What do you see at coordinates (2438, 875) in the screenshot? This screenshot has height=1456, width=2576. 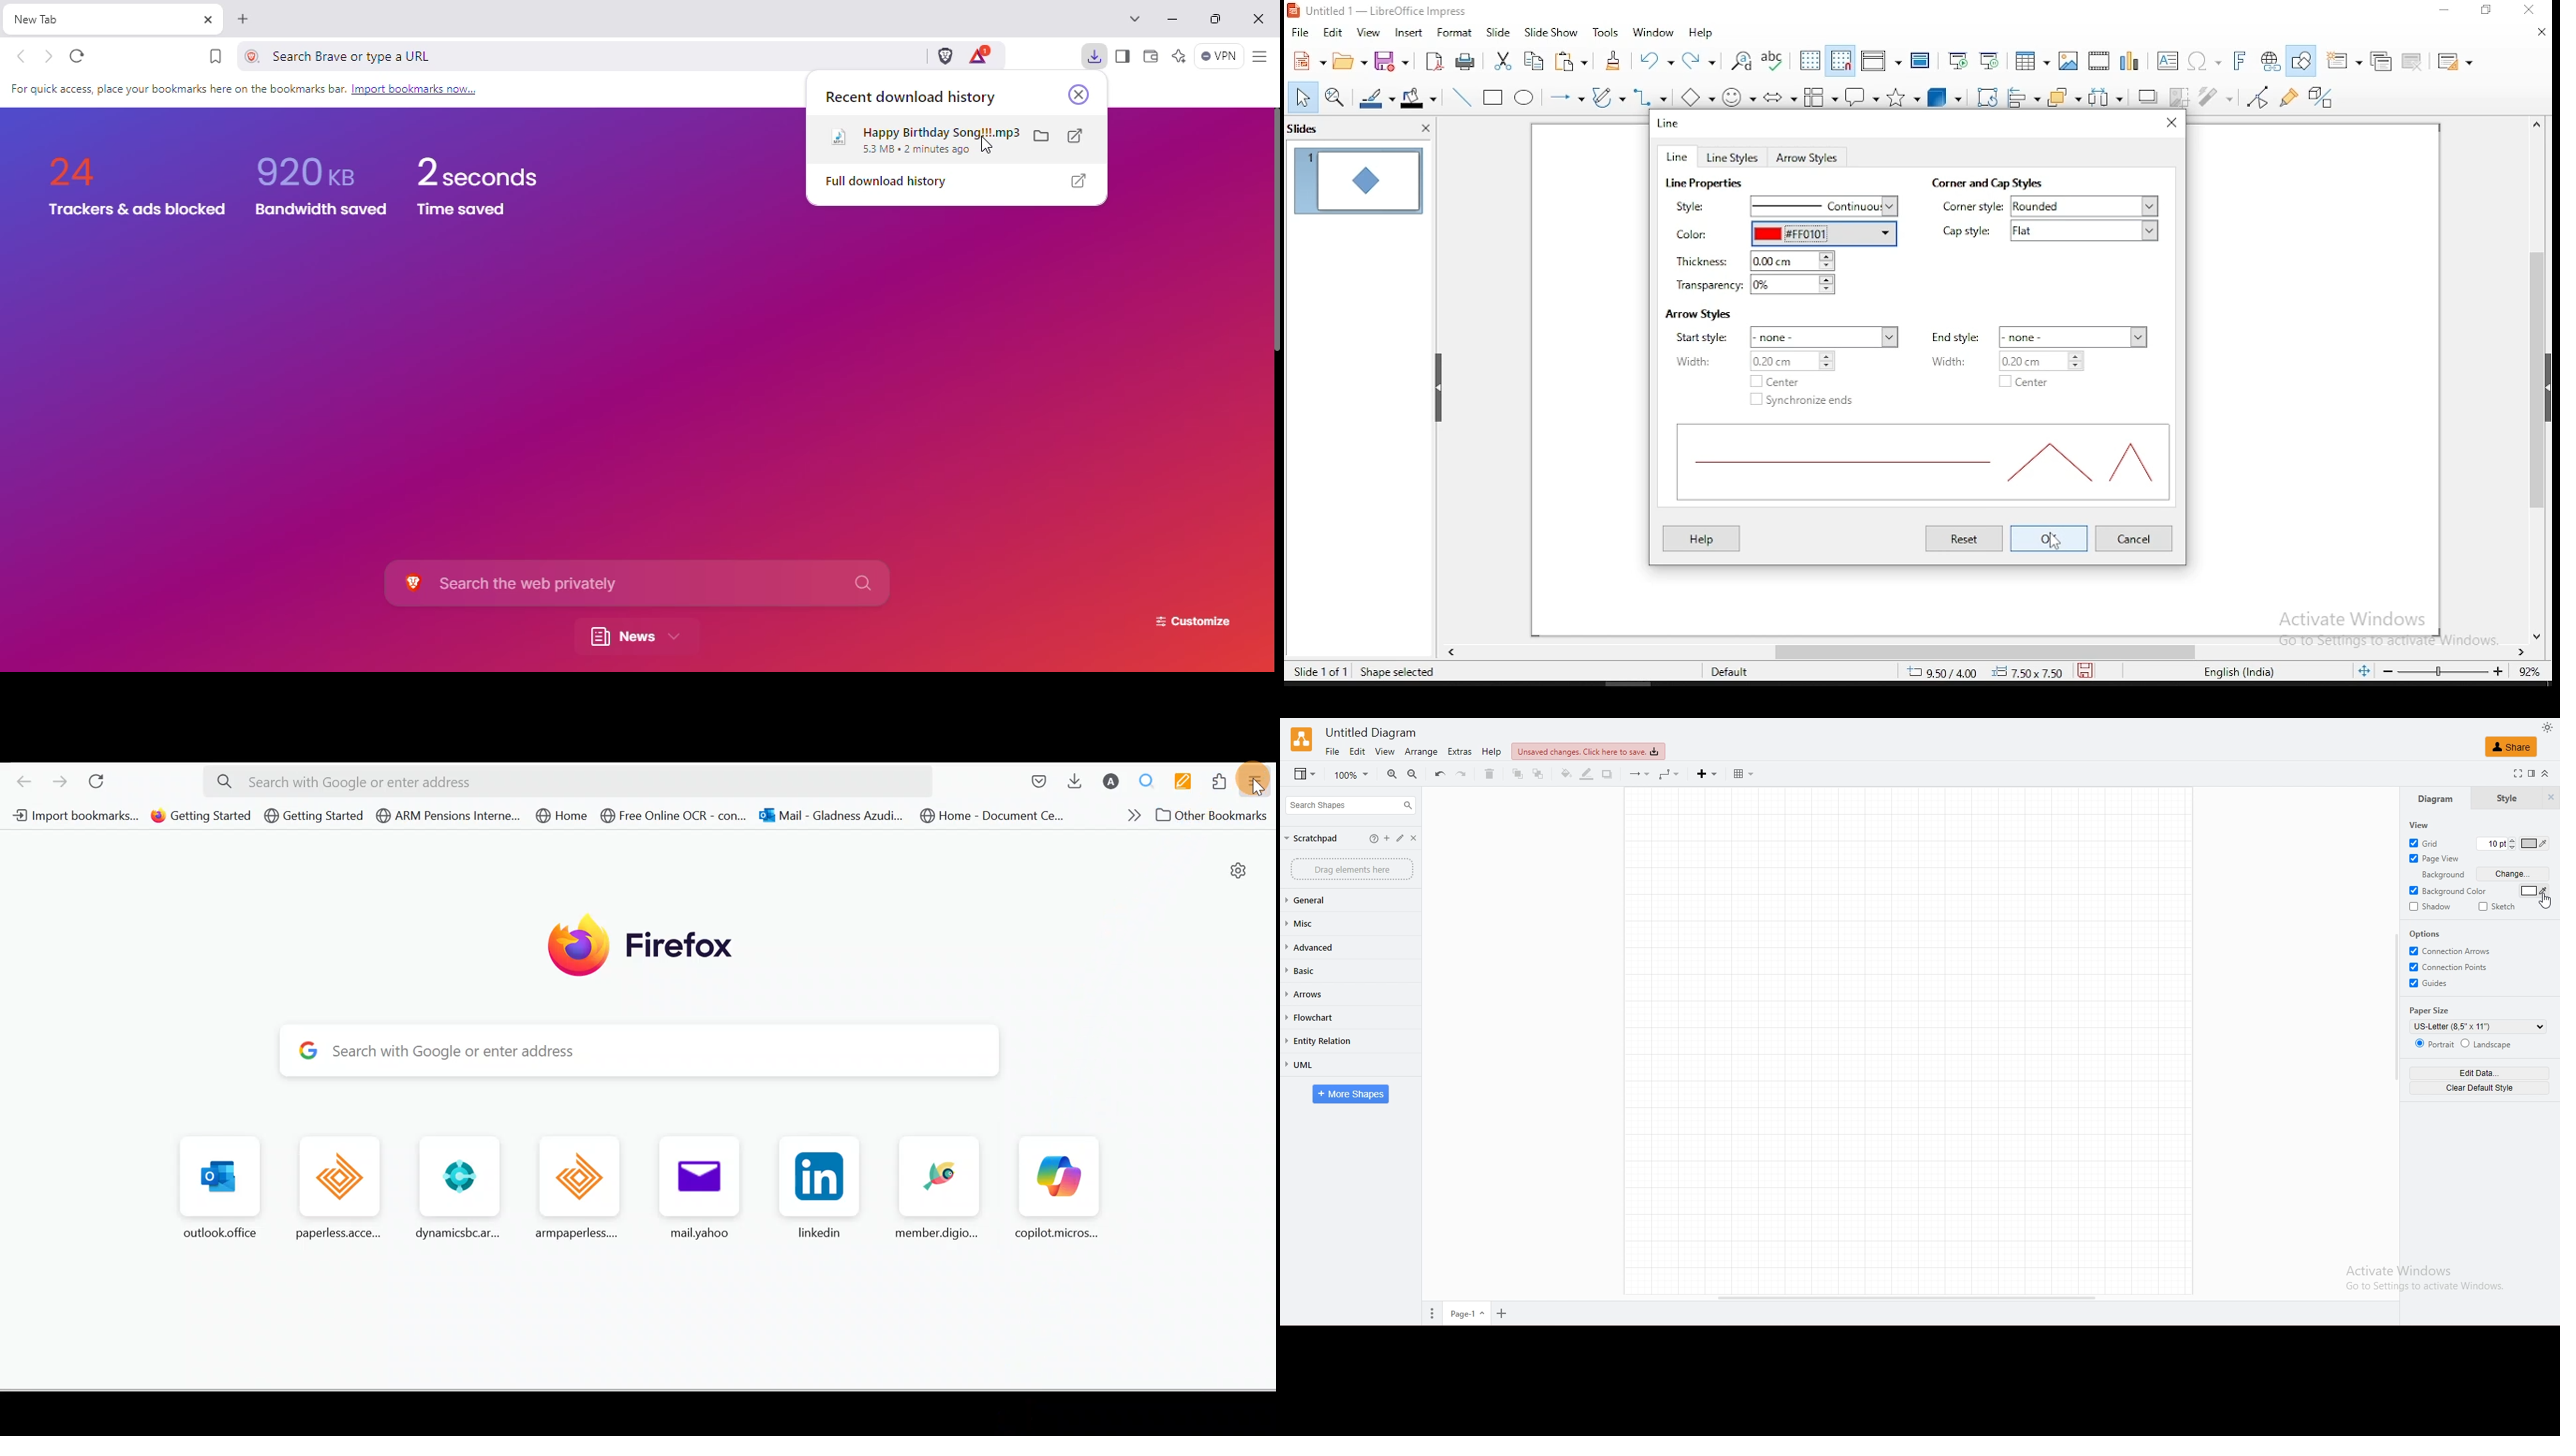 I see `background` at bounding box center [2438, 875].